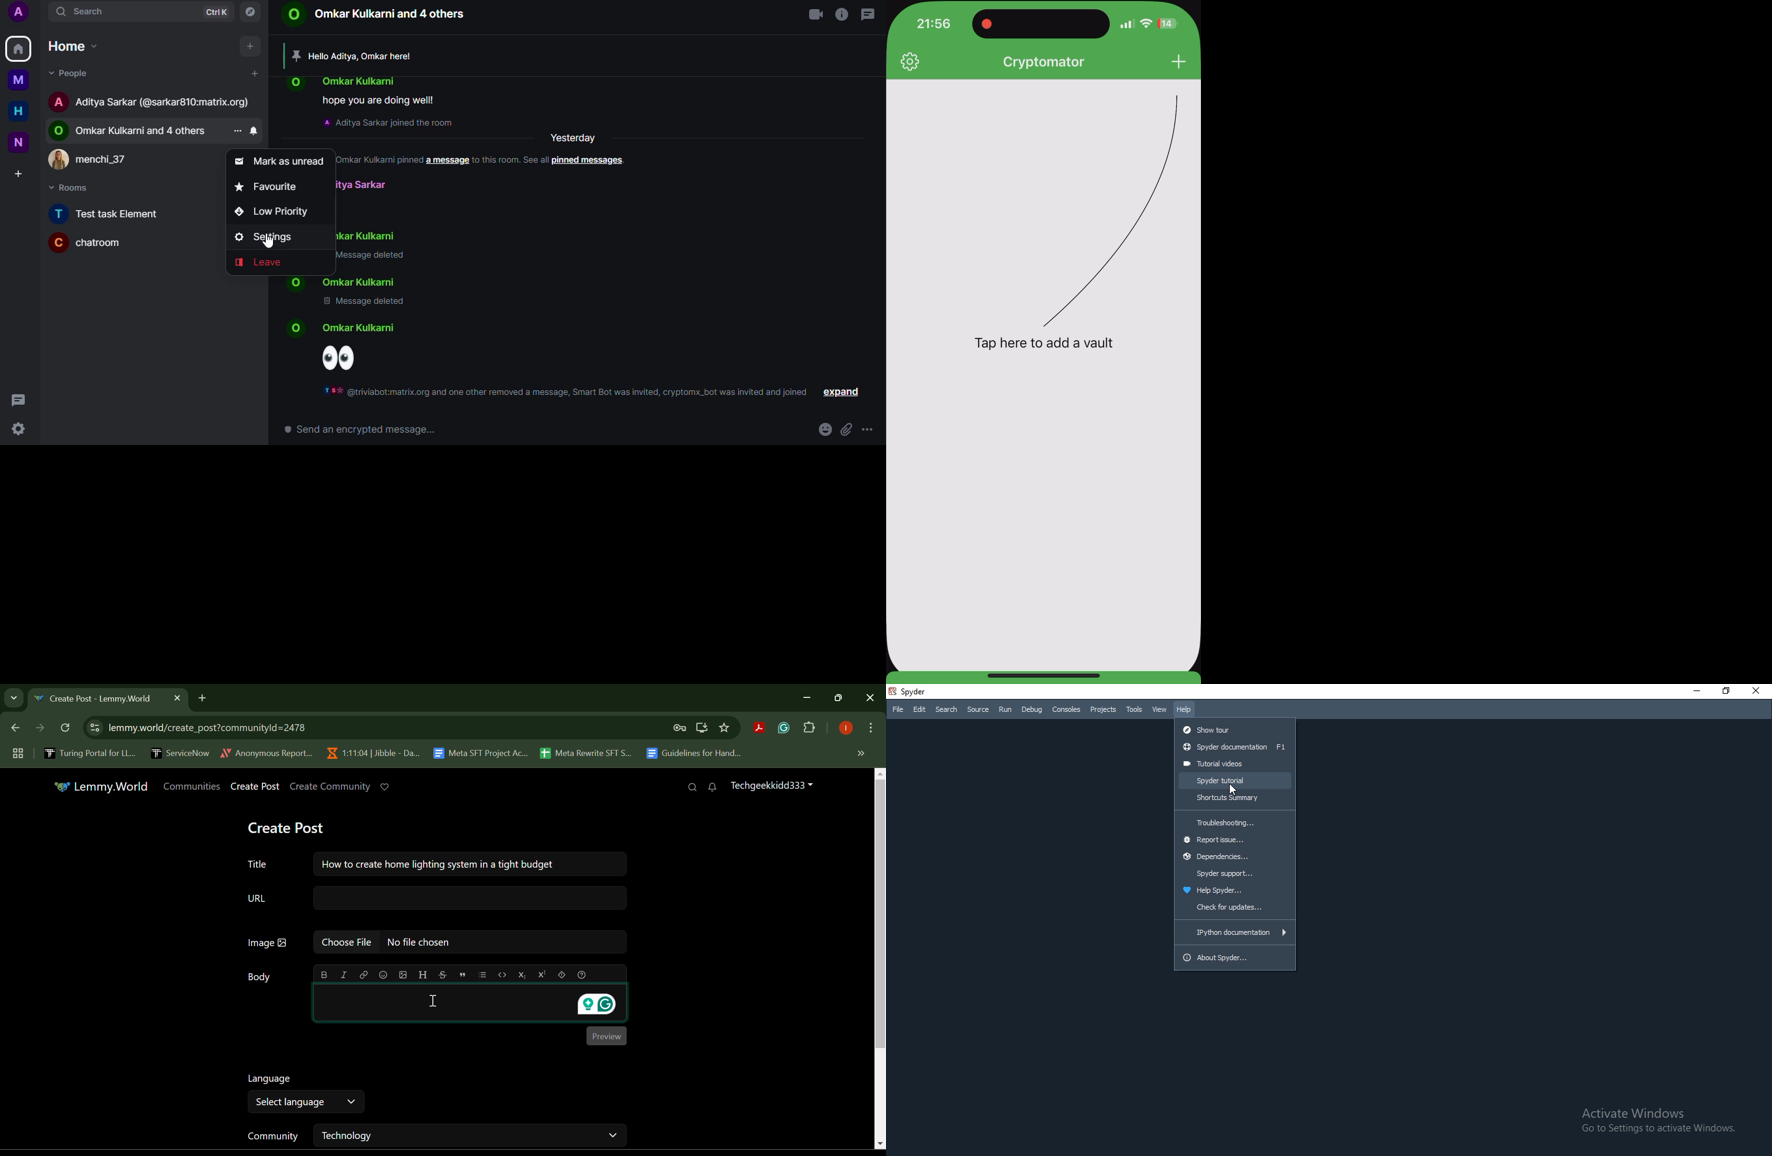 The width and height of the screenshot is (1792, 1176). Describe the element at coordinates (422, 974) in the screenshot. I see `header` at that location.